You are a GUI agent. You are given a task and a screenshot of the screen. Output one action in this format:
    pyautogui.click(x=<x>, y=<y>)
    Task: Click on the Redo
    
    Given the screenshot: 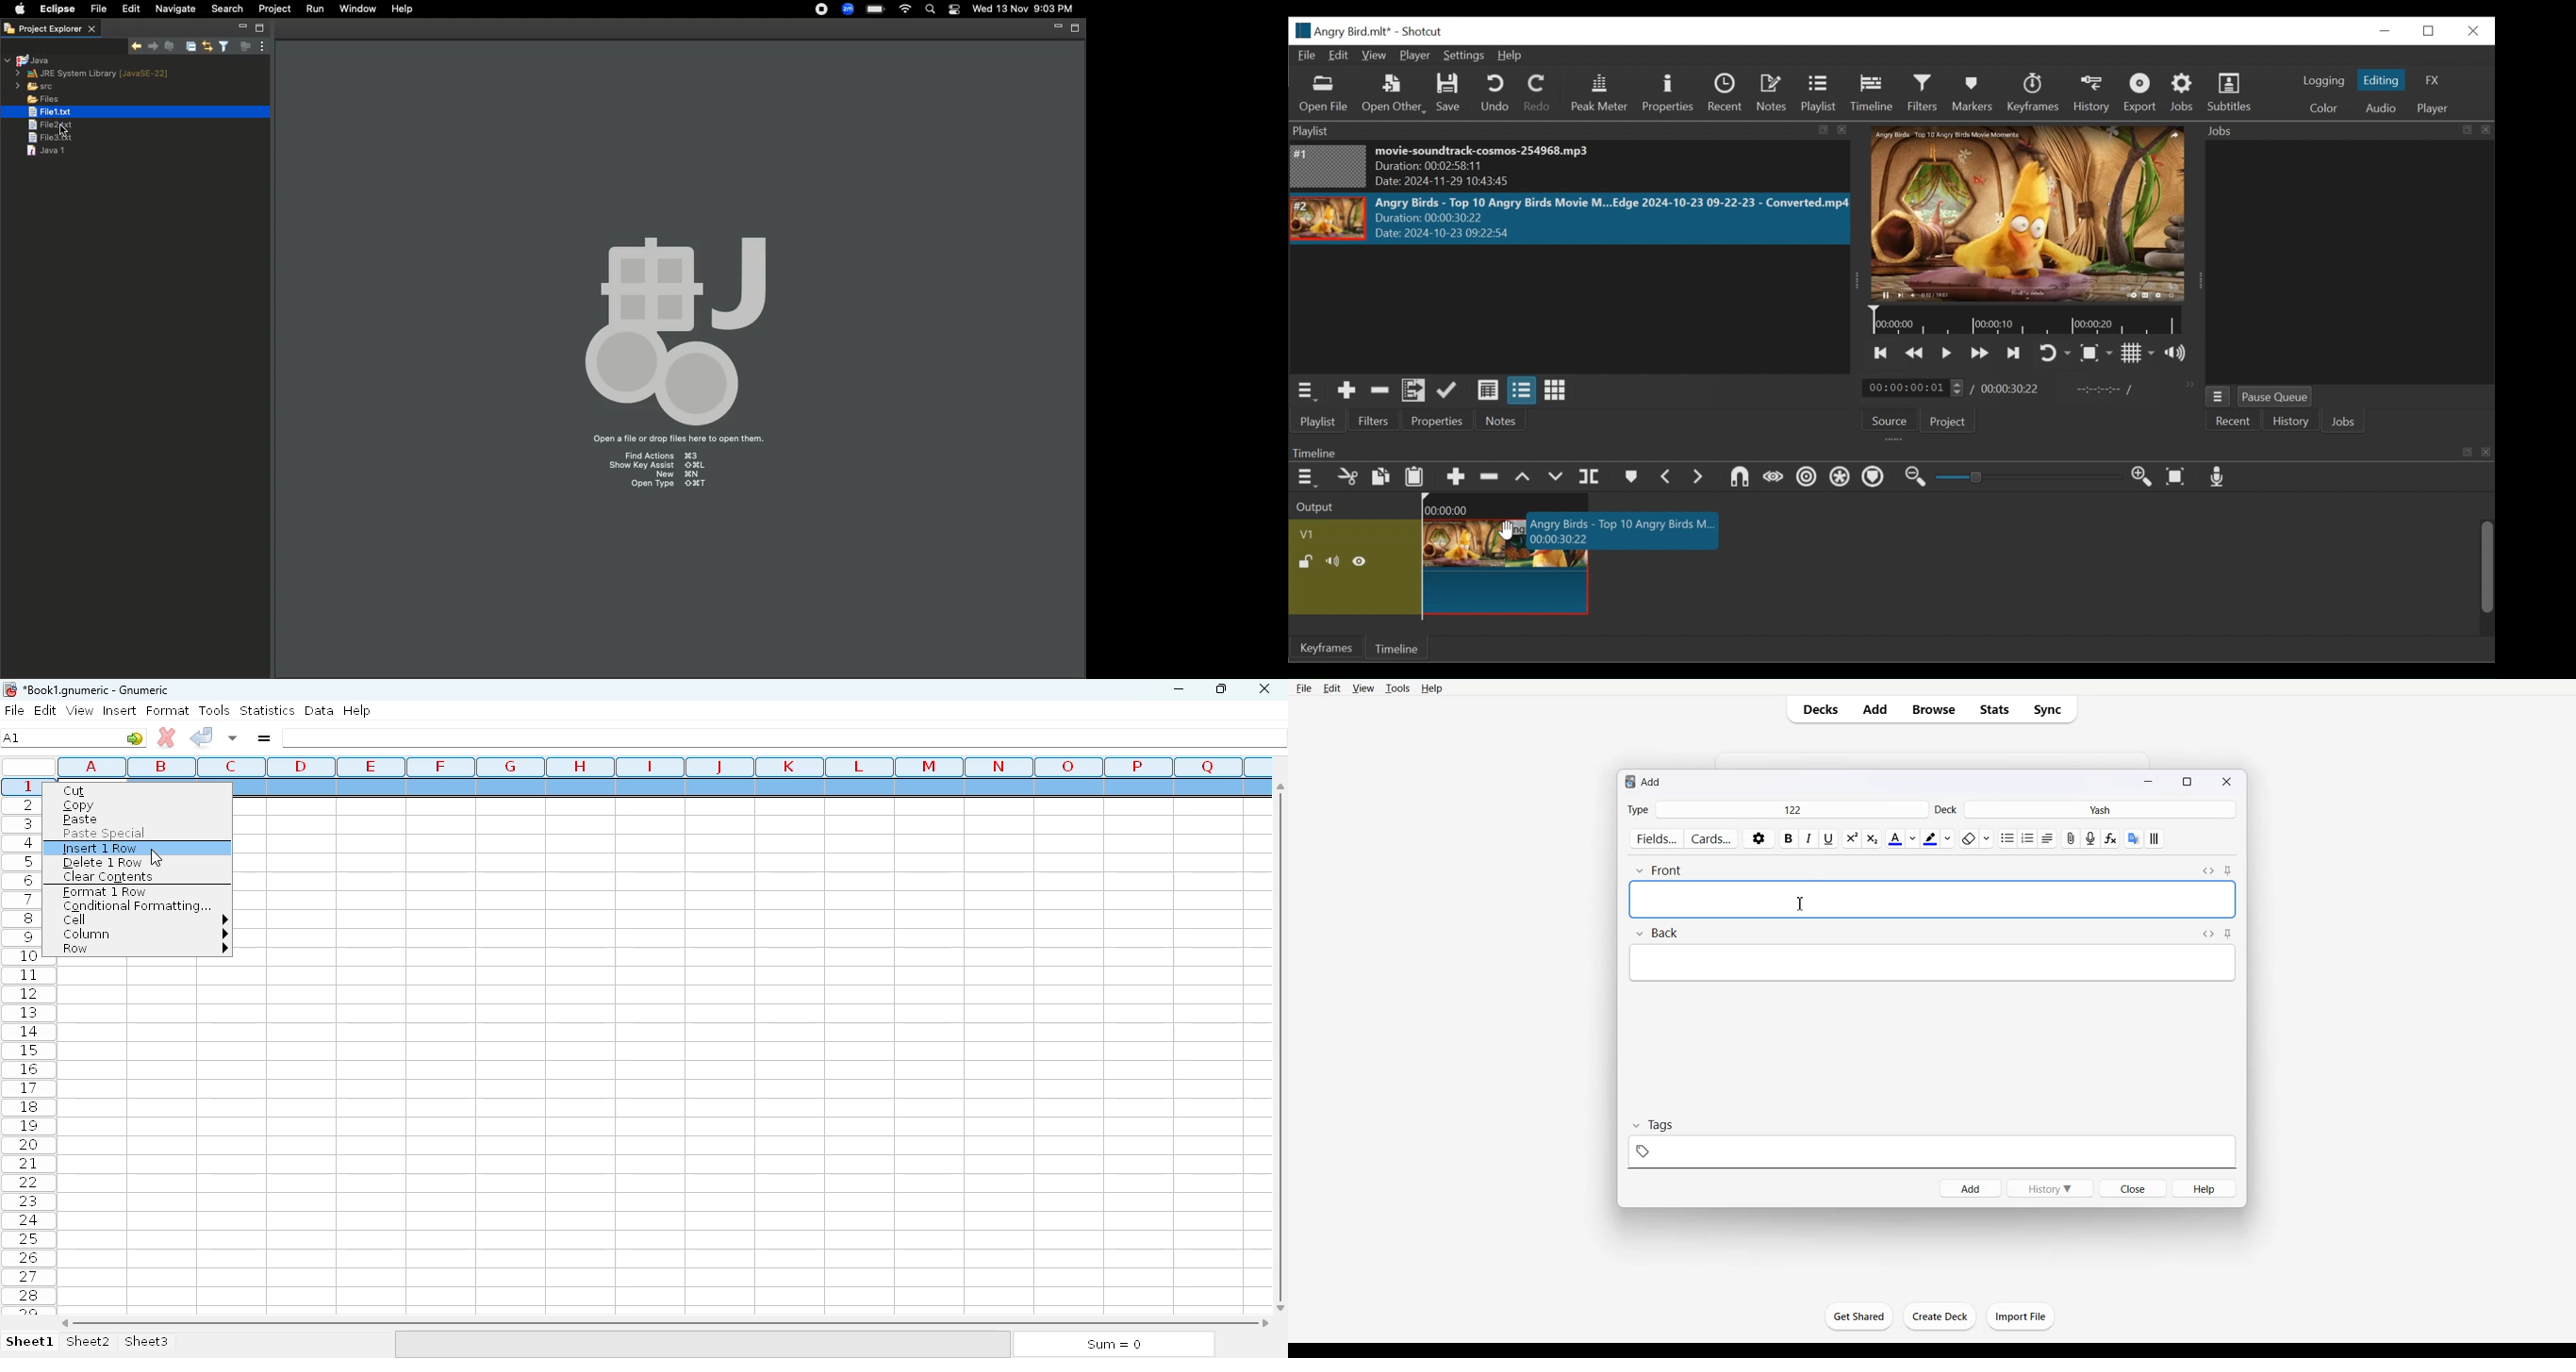 What is the action you would take?
    pyautogui.click(x=1539, y=93)
    